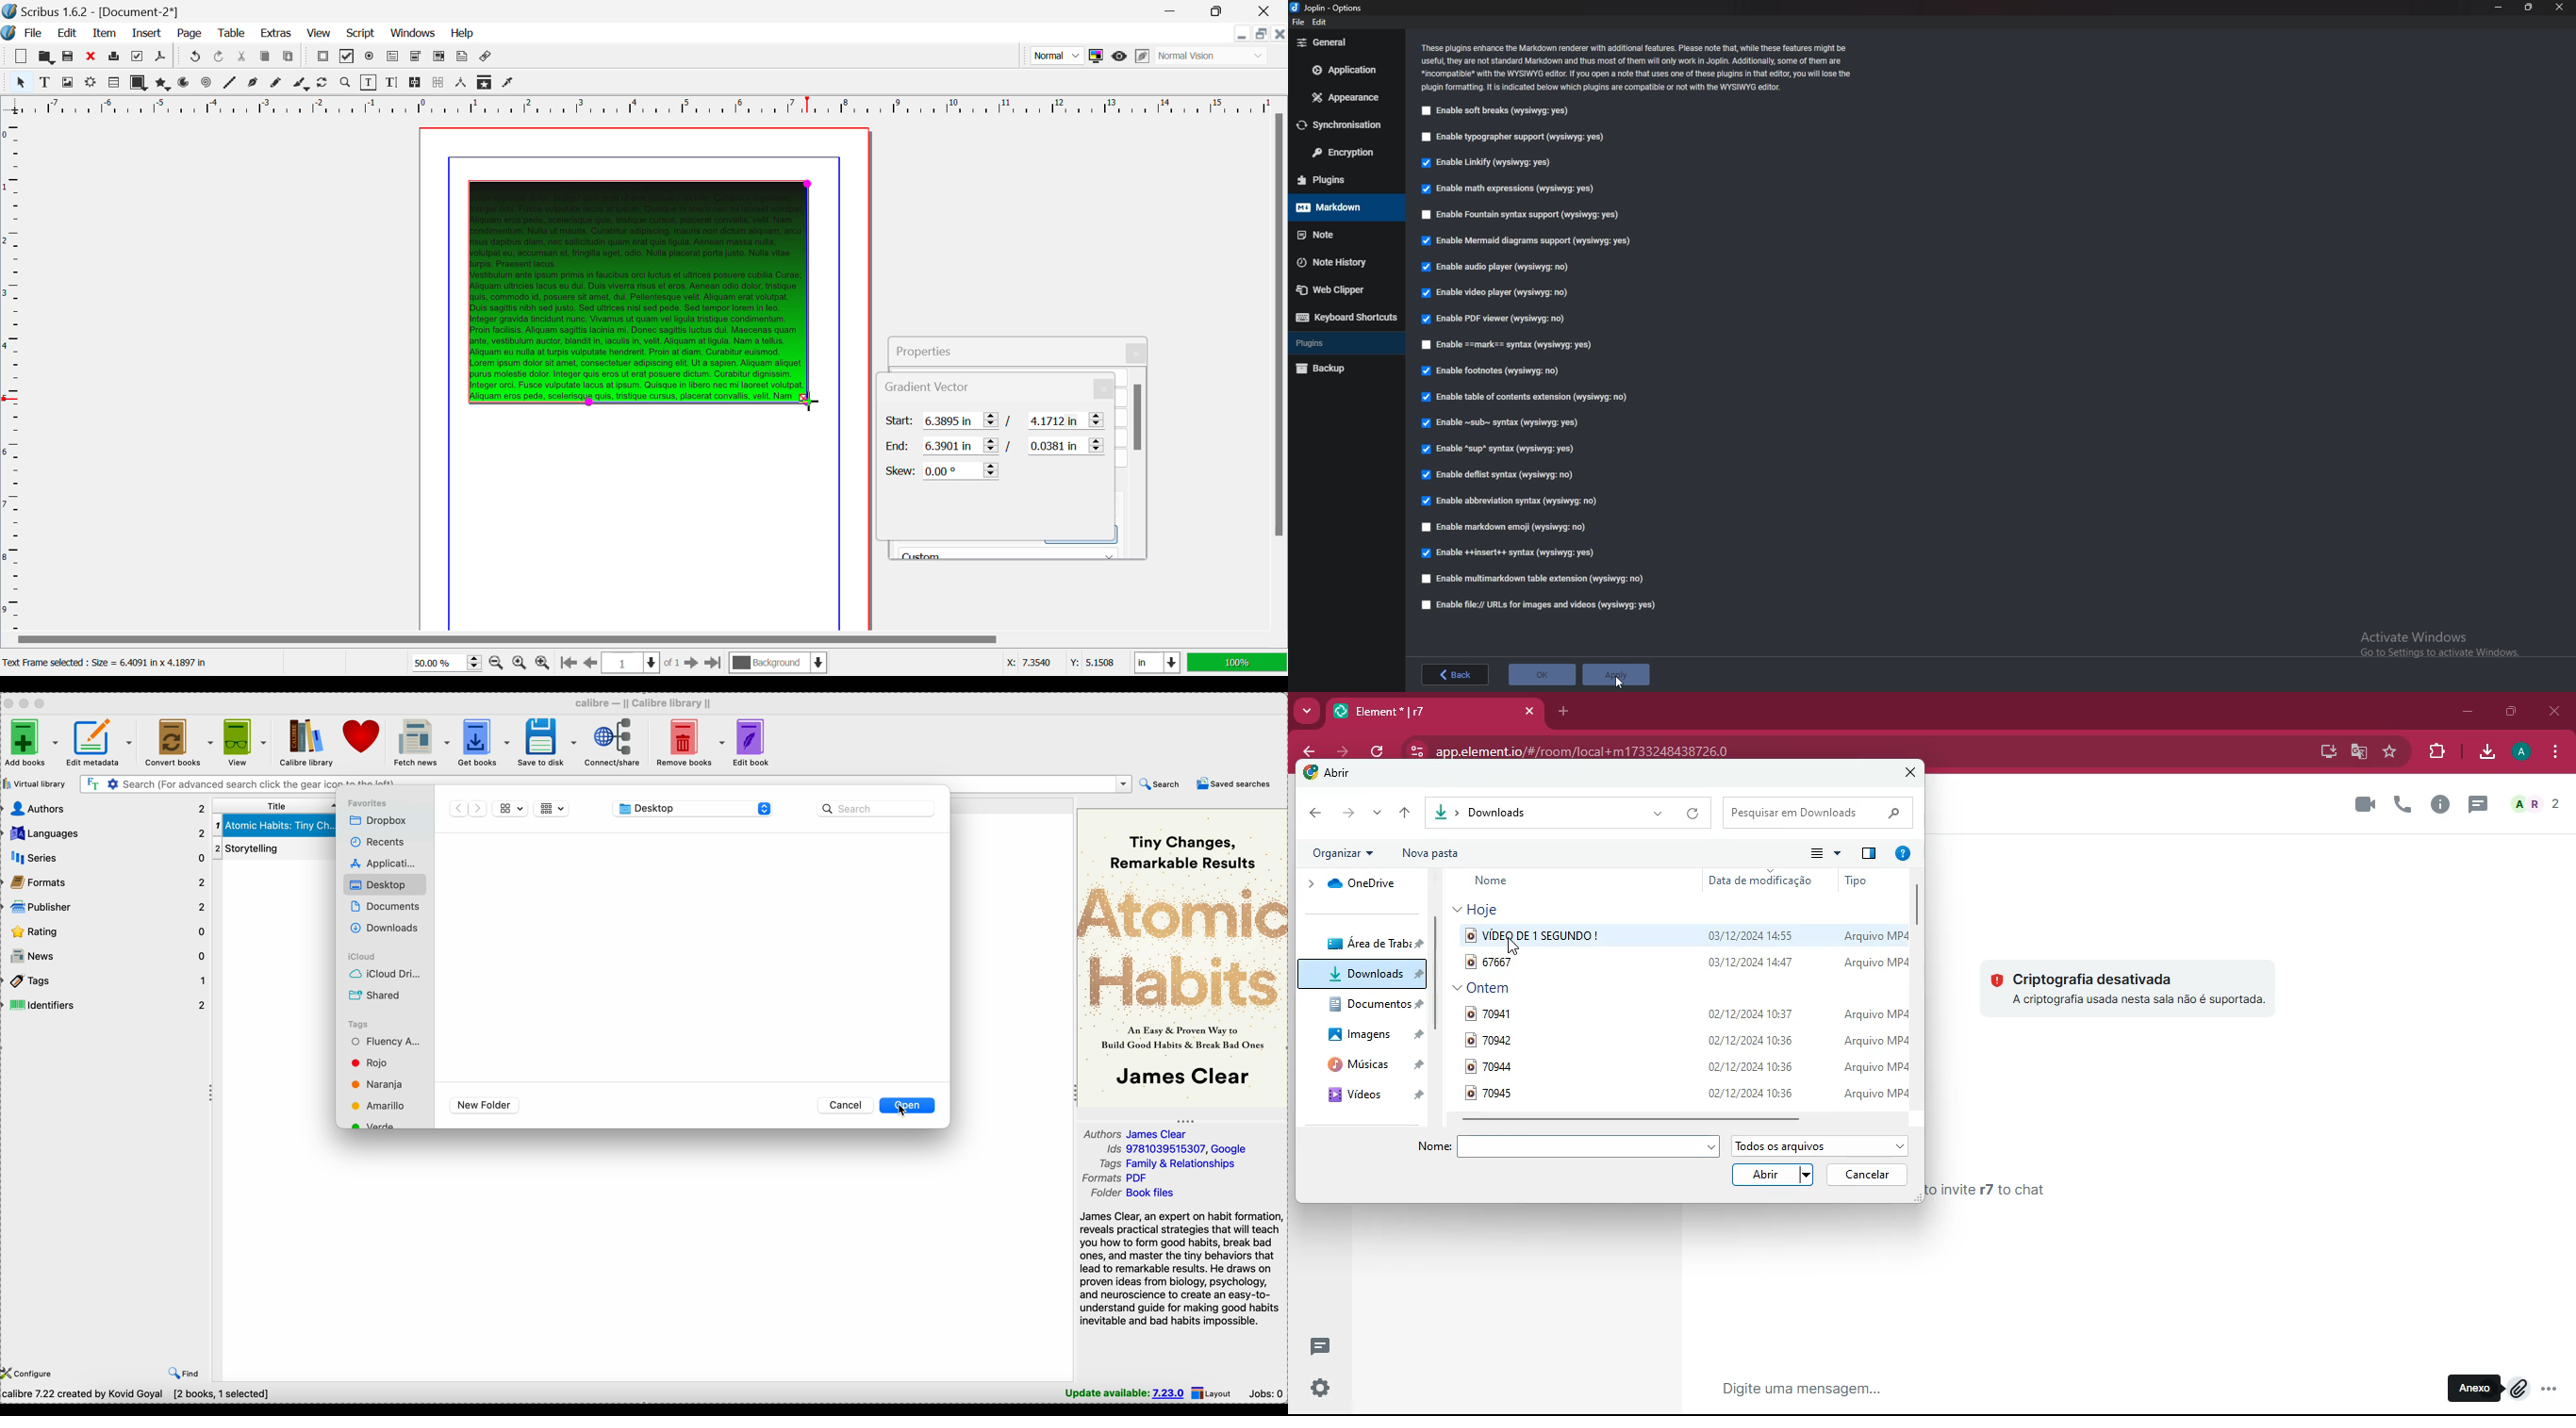 Image resolution: width=2576 pixels, height=1428 pixels. What do you see at coordinates (1638, 67) in the screenshot?
I see `Info` at bounding box center [1638, 67].